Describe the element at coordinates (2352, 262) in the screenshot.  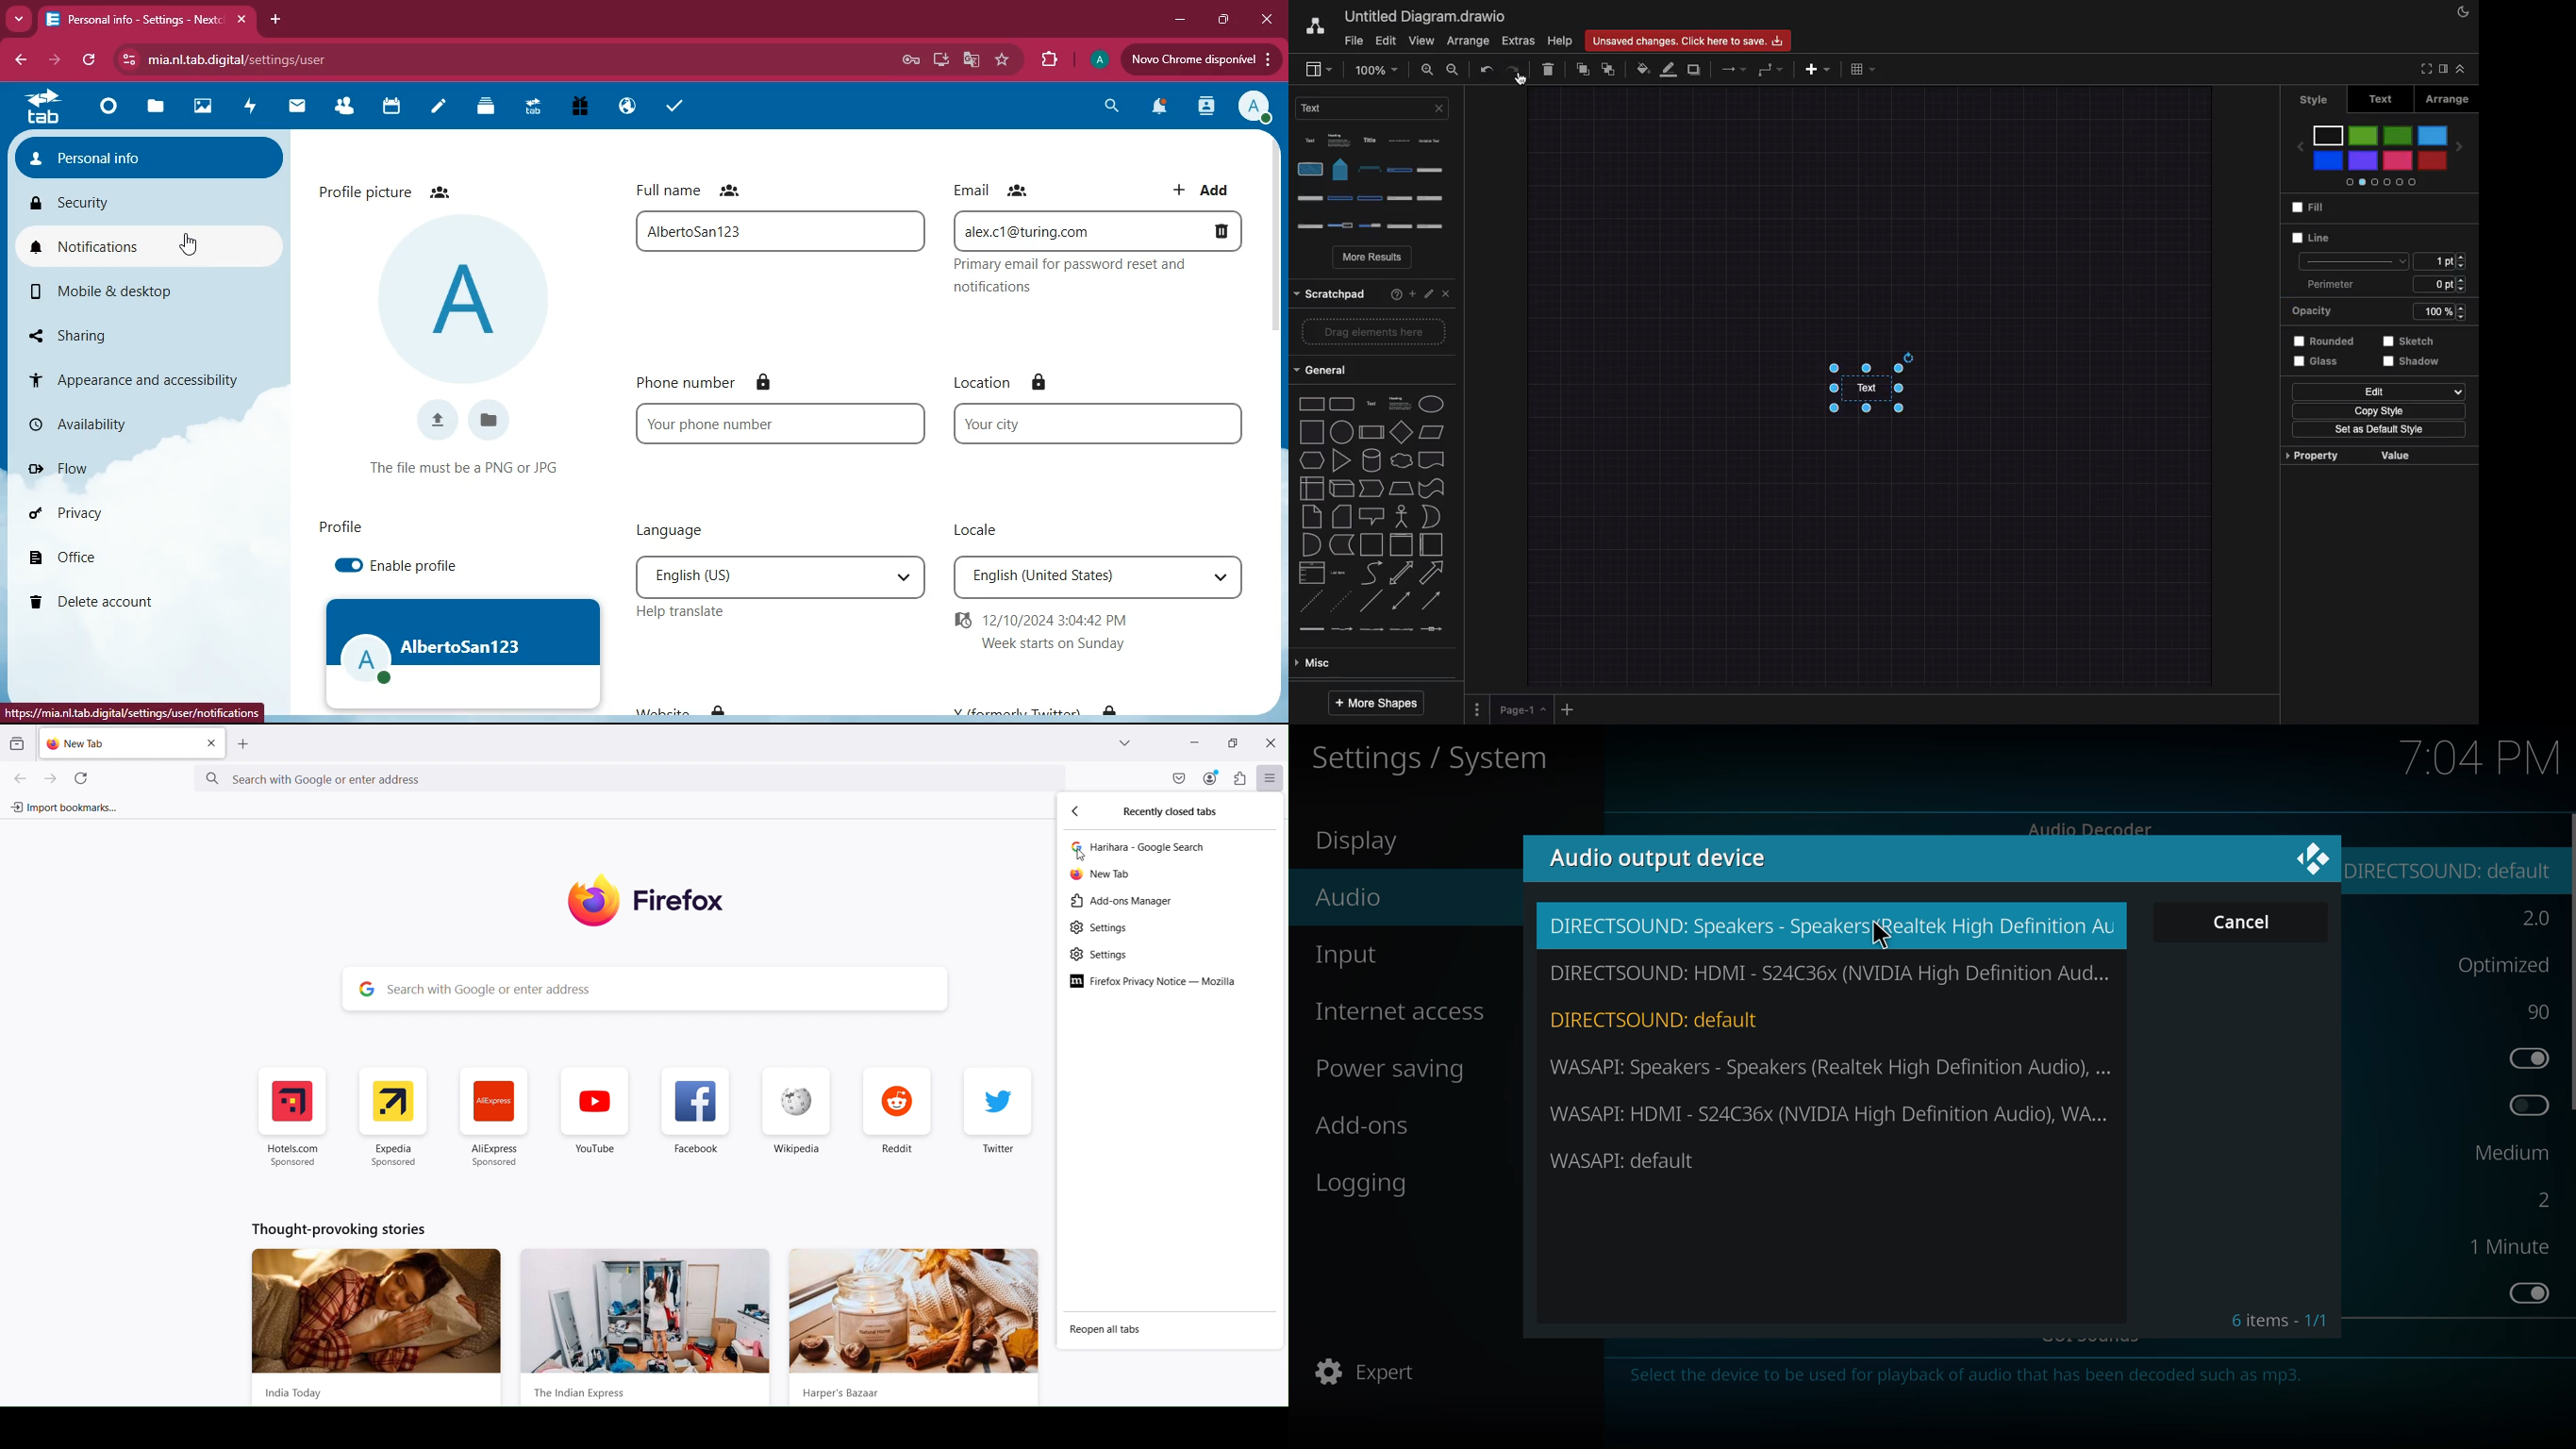
I see `Style` at that location.